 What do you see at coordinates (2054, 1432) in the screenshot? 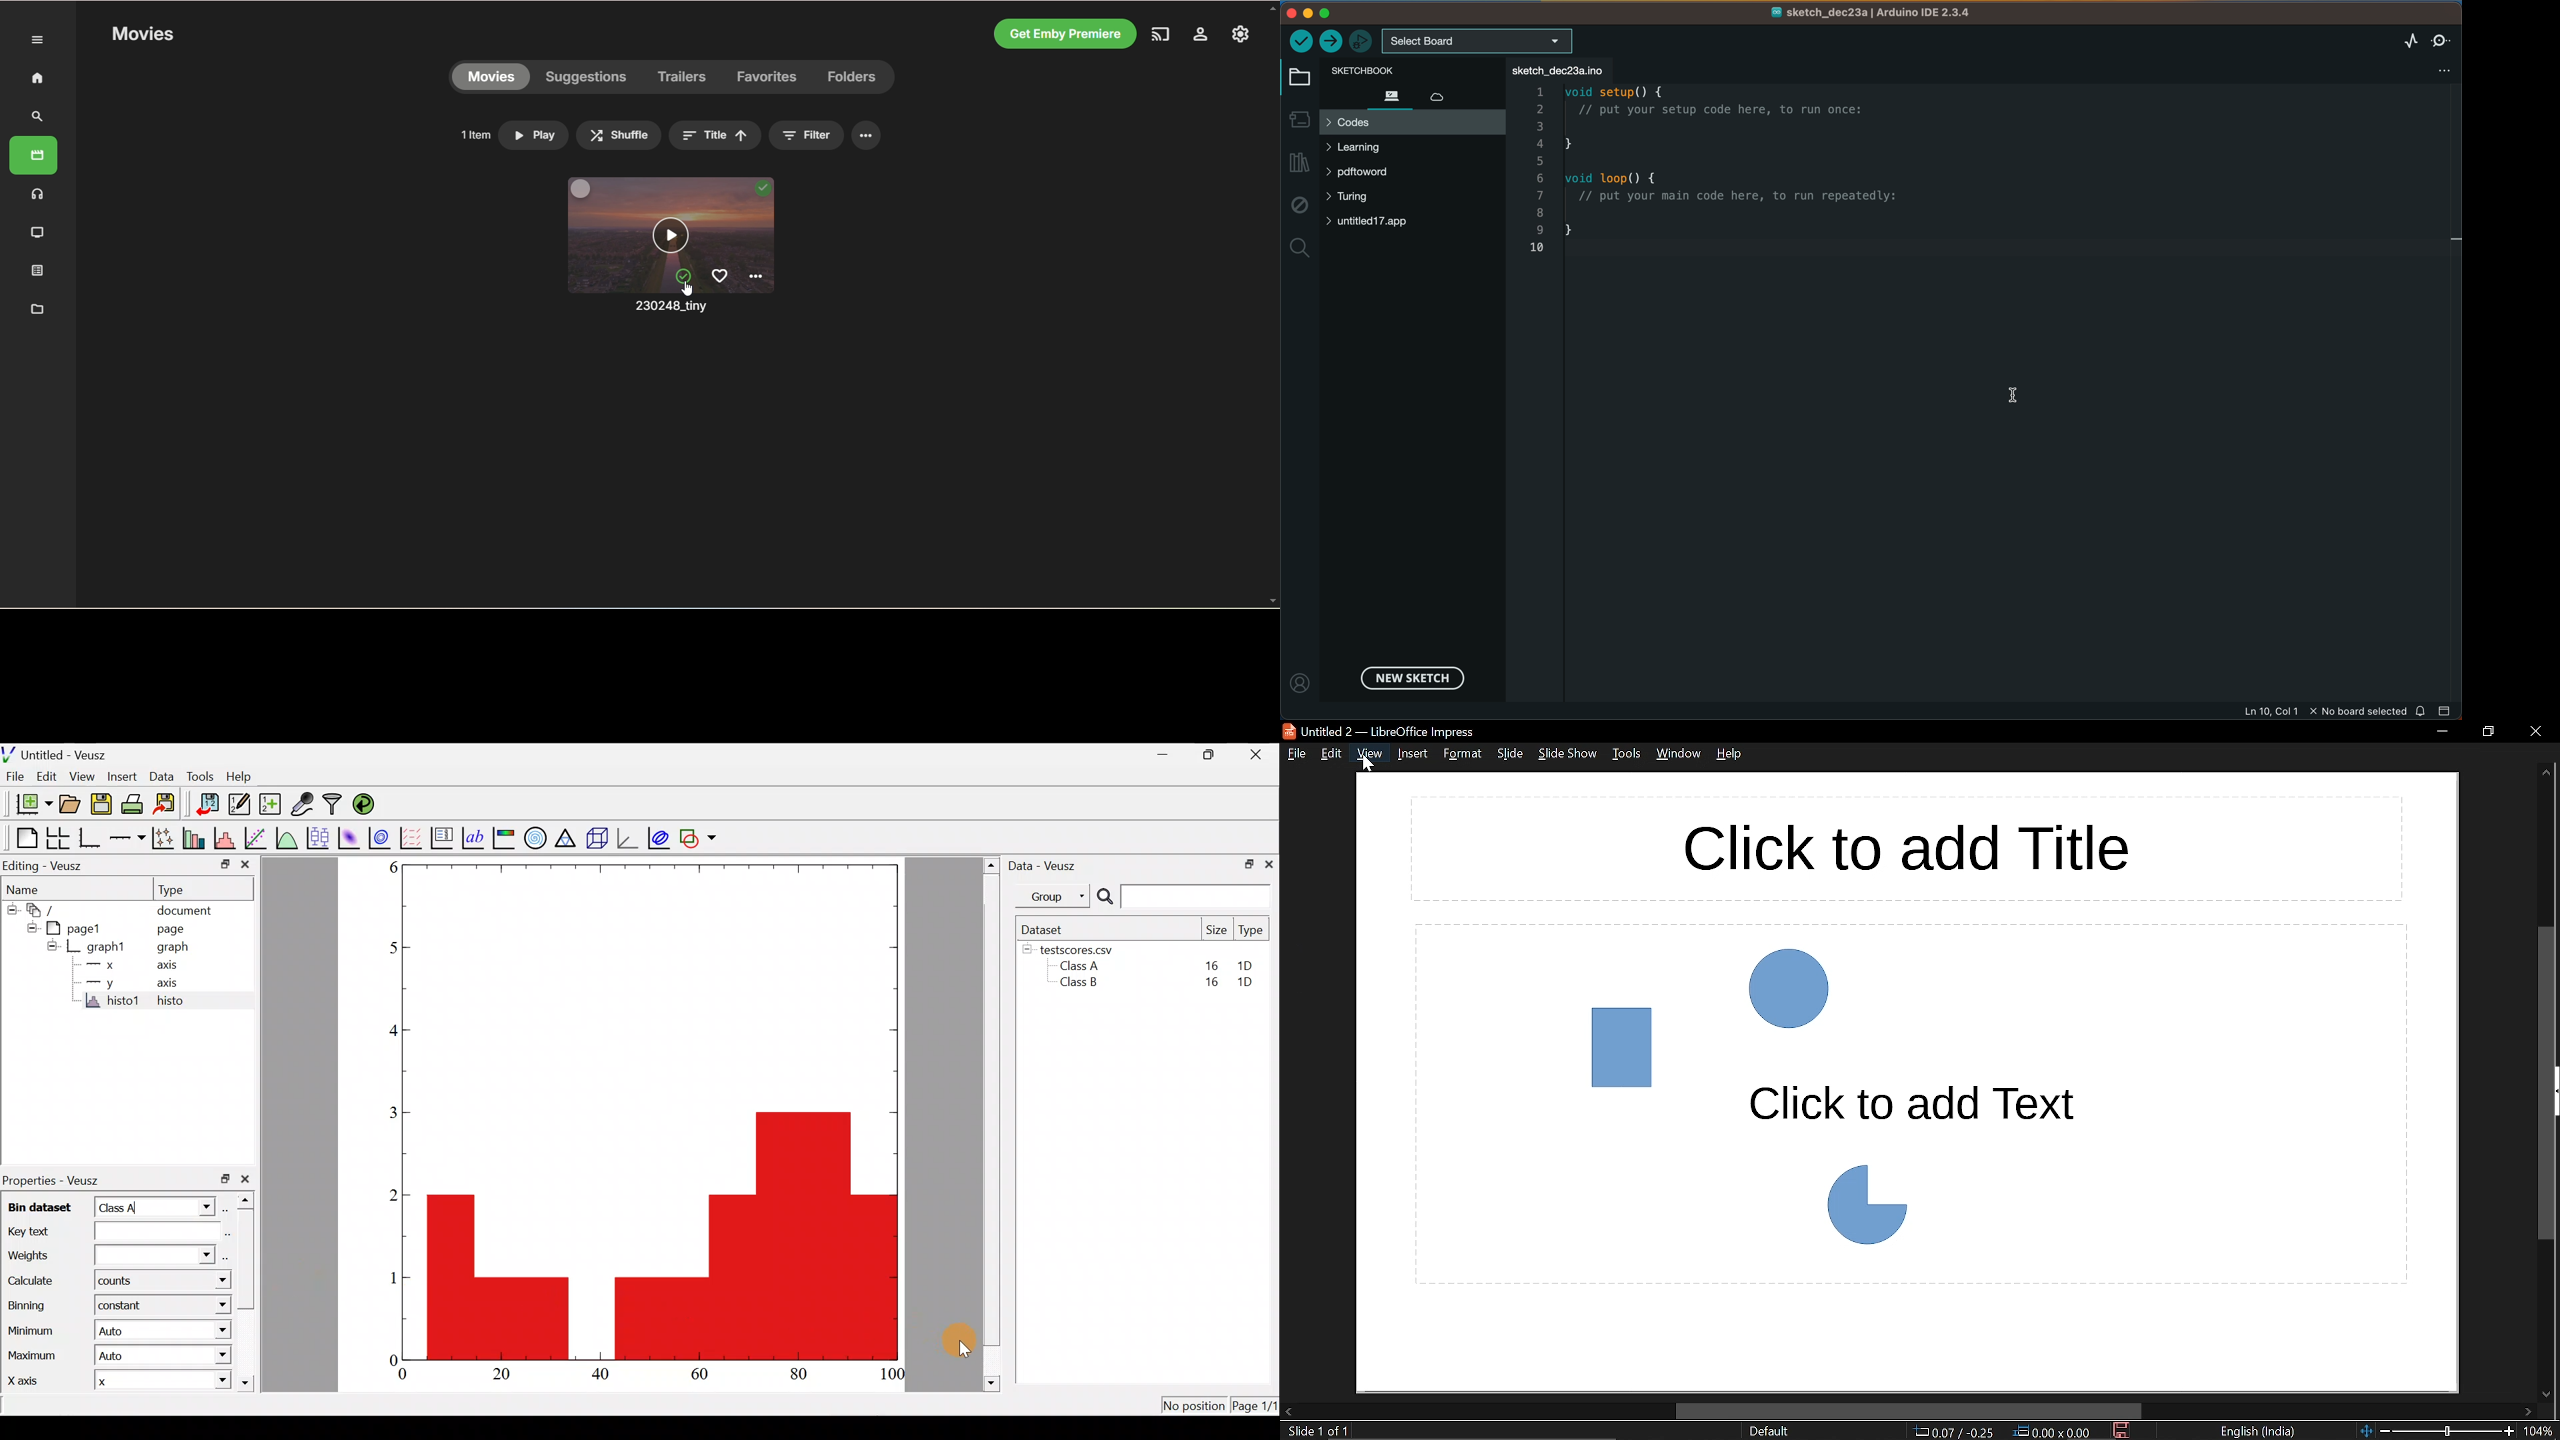
I see `Size` at bounding box center [2054, 1432].